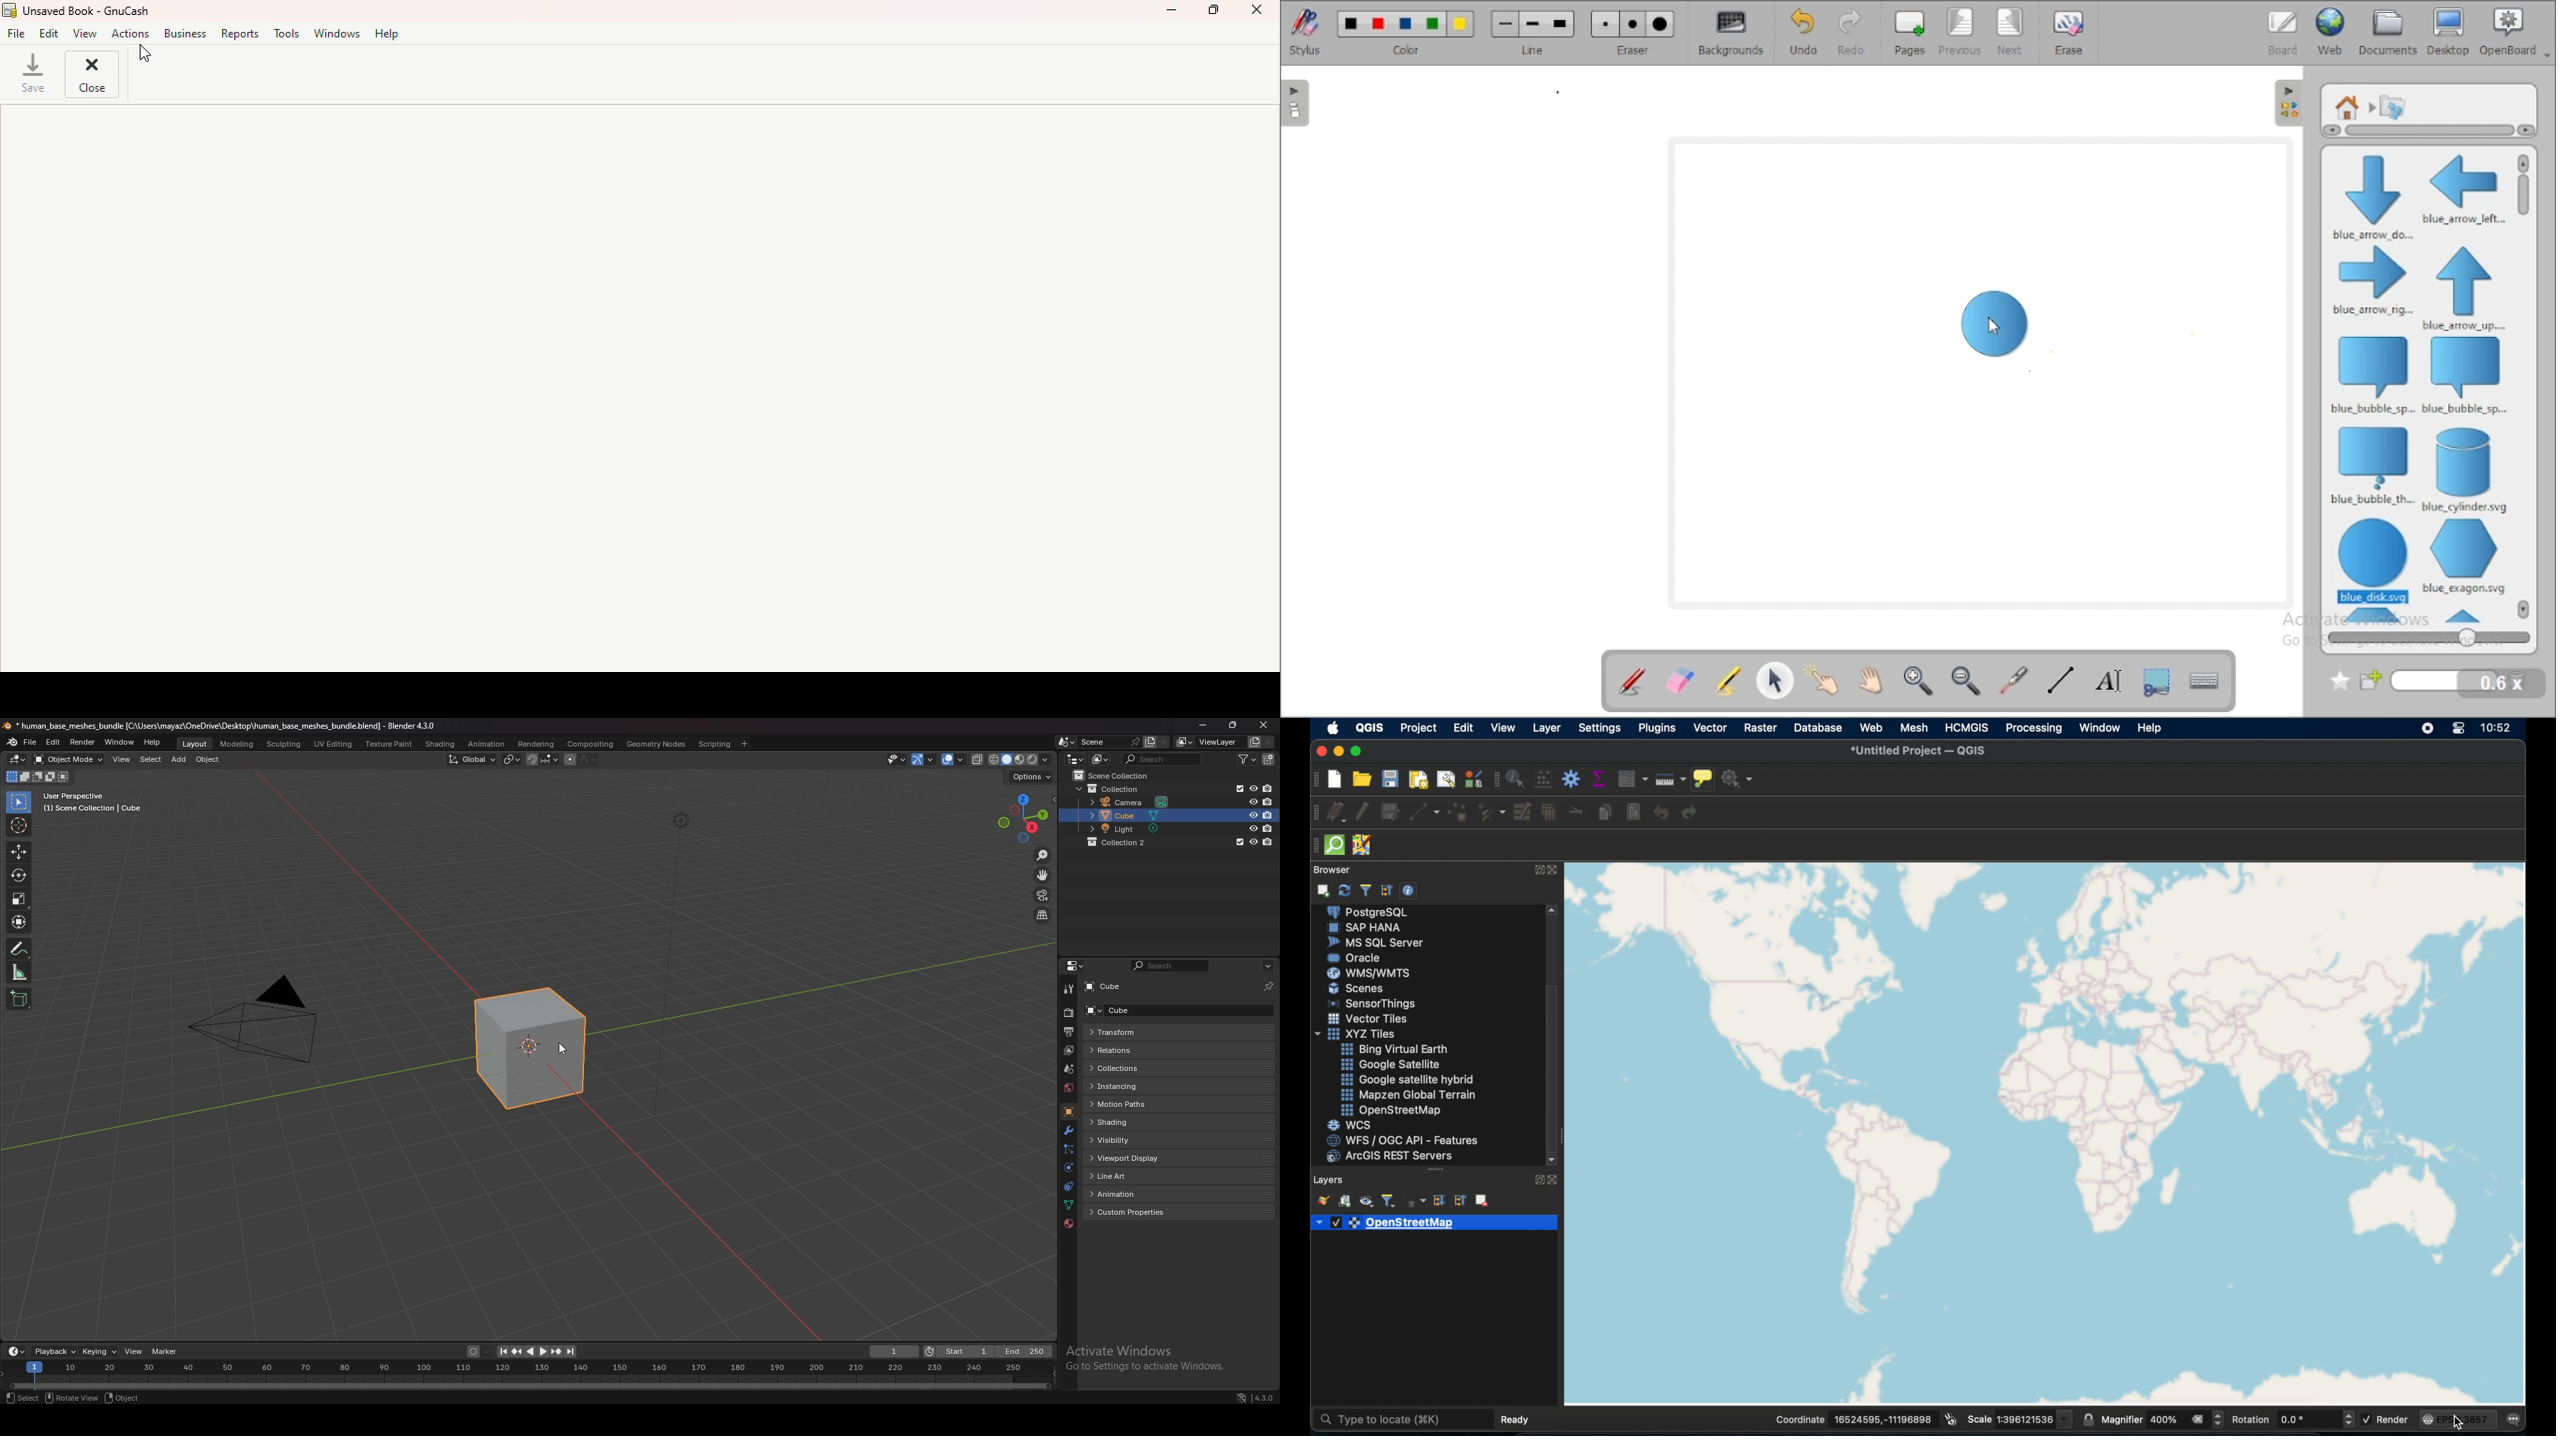 This screenshot has width=2576, height=1456. I want to click on rendering, so click(536, 744).